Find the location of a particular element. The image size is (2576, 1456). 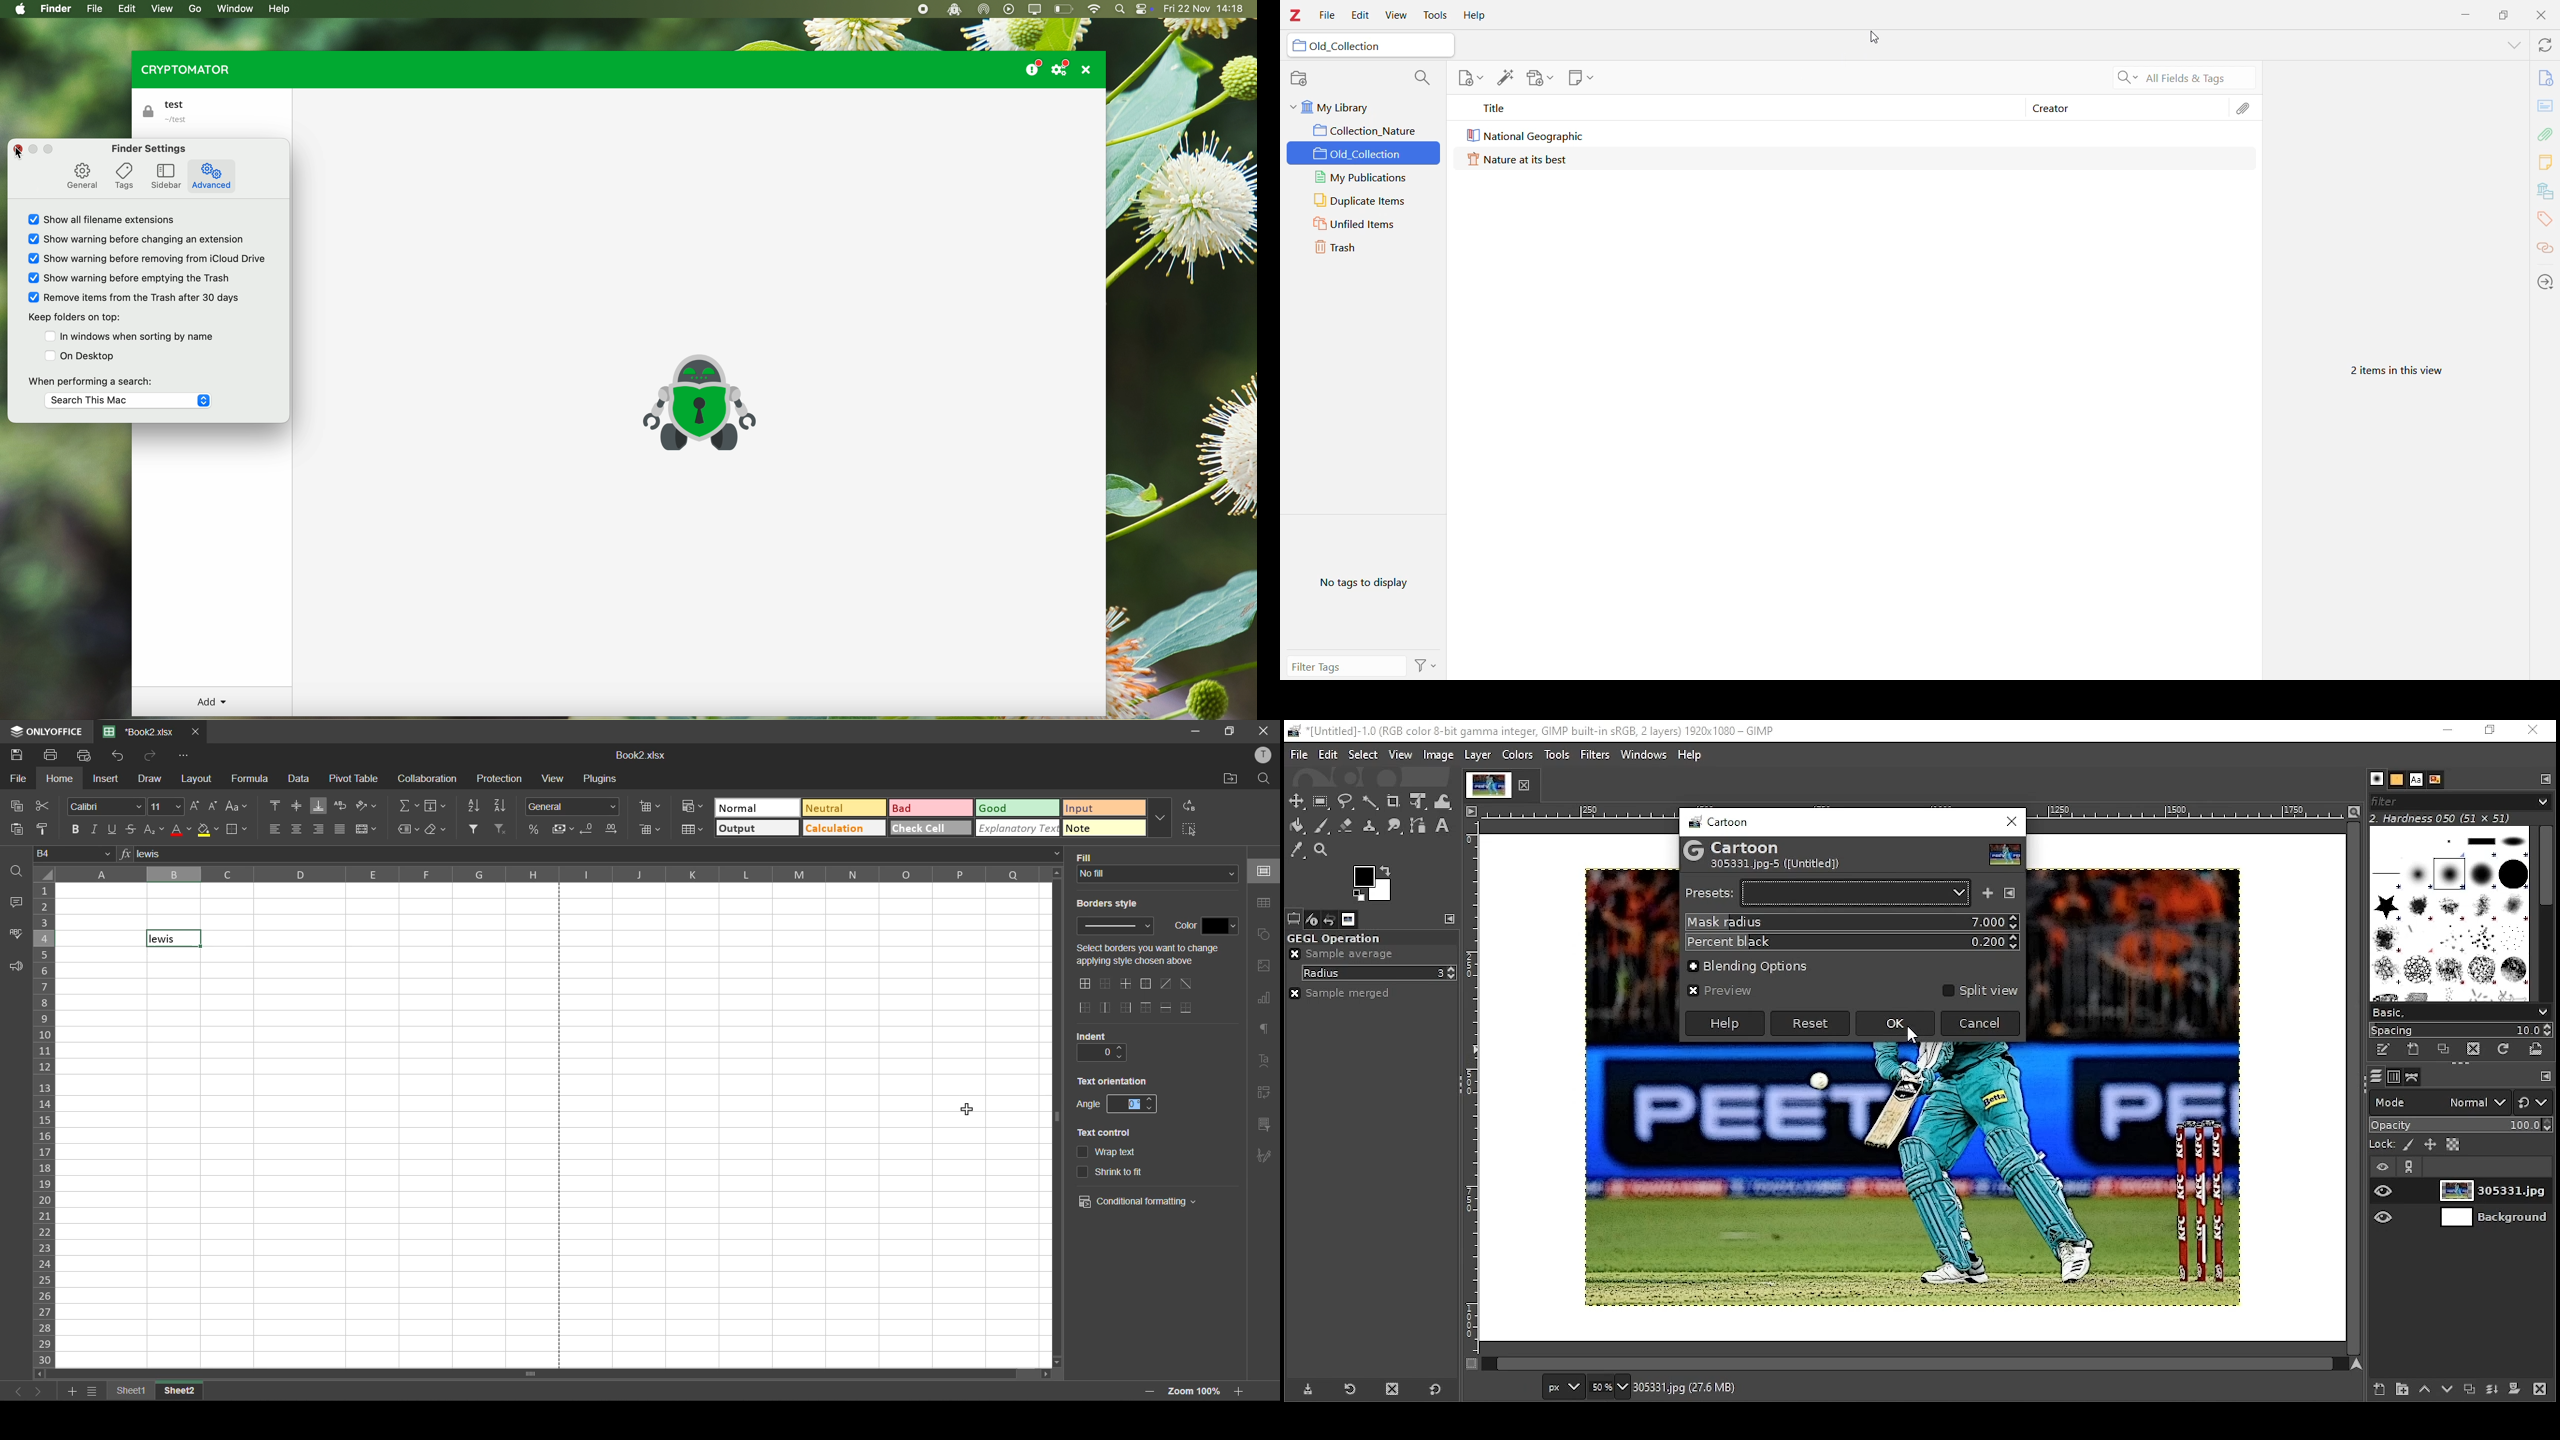

text is located at coordinates (1268, 1062).